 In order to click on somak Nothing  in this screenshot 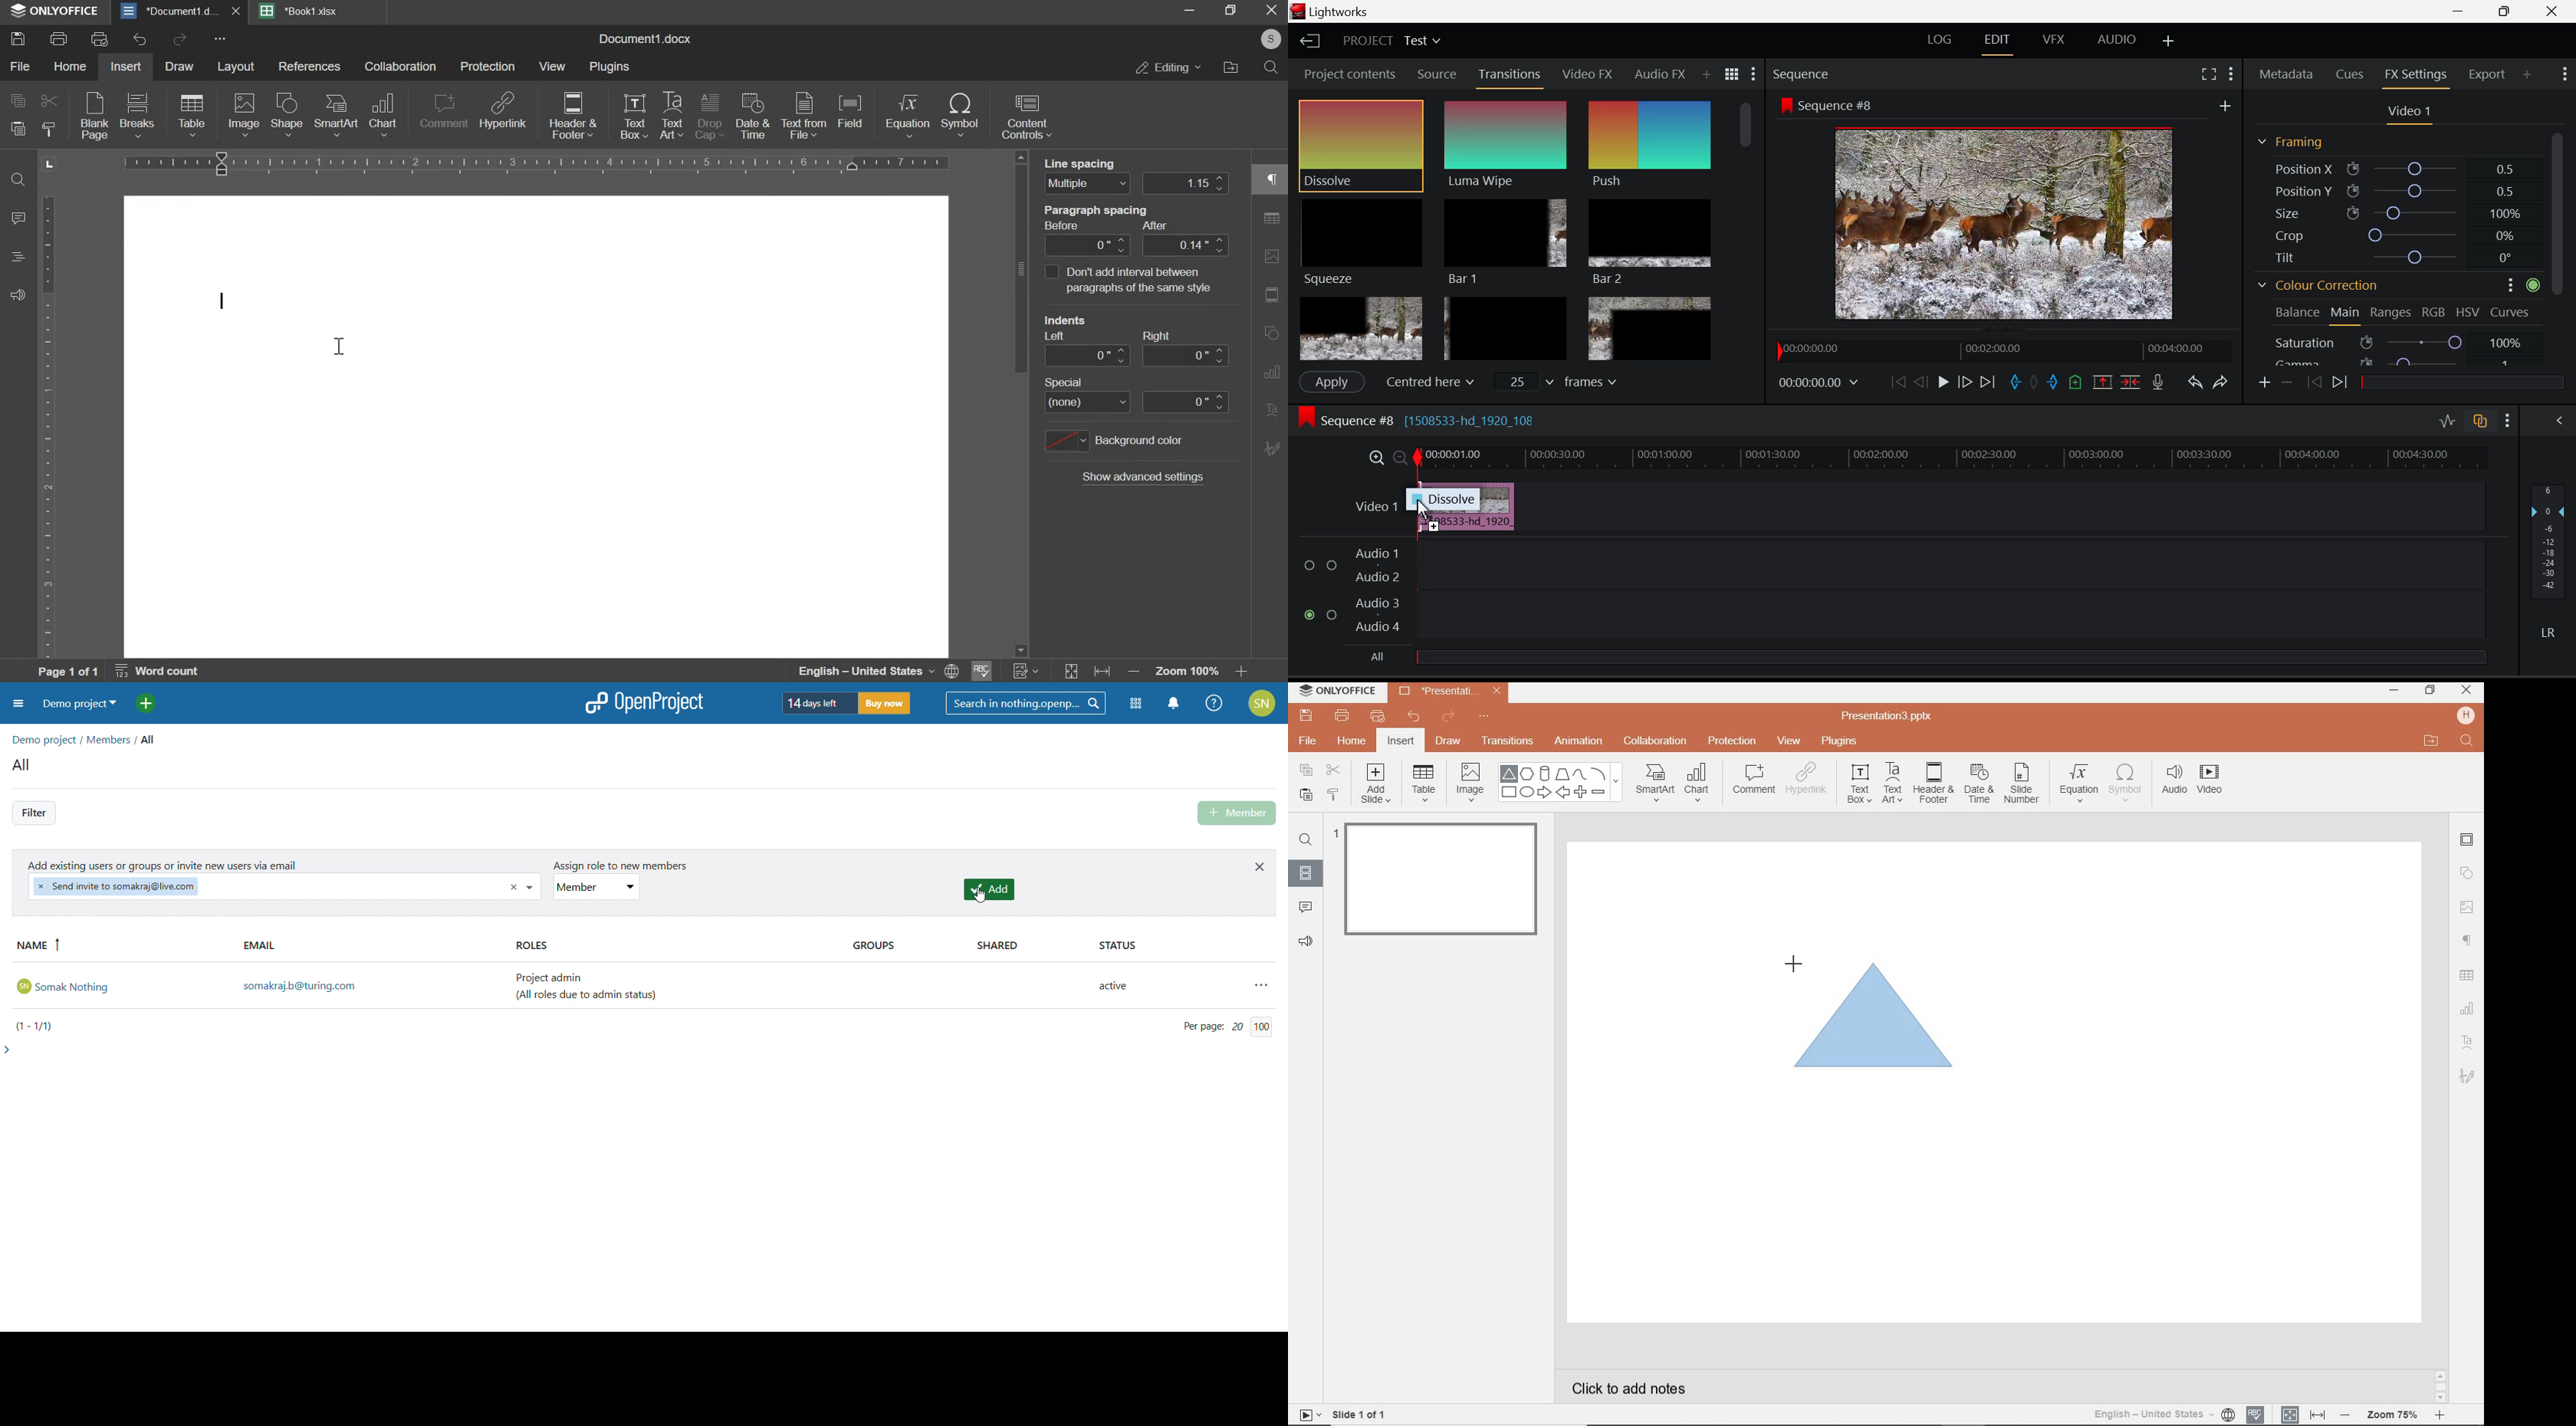, I will do `click(121, 986)`.